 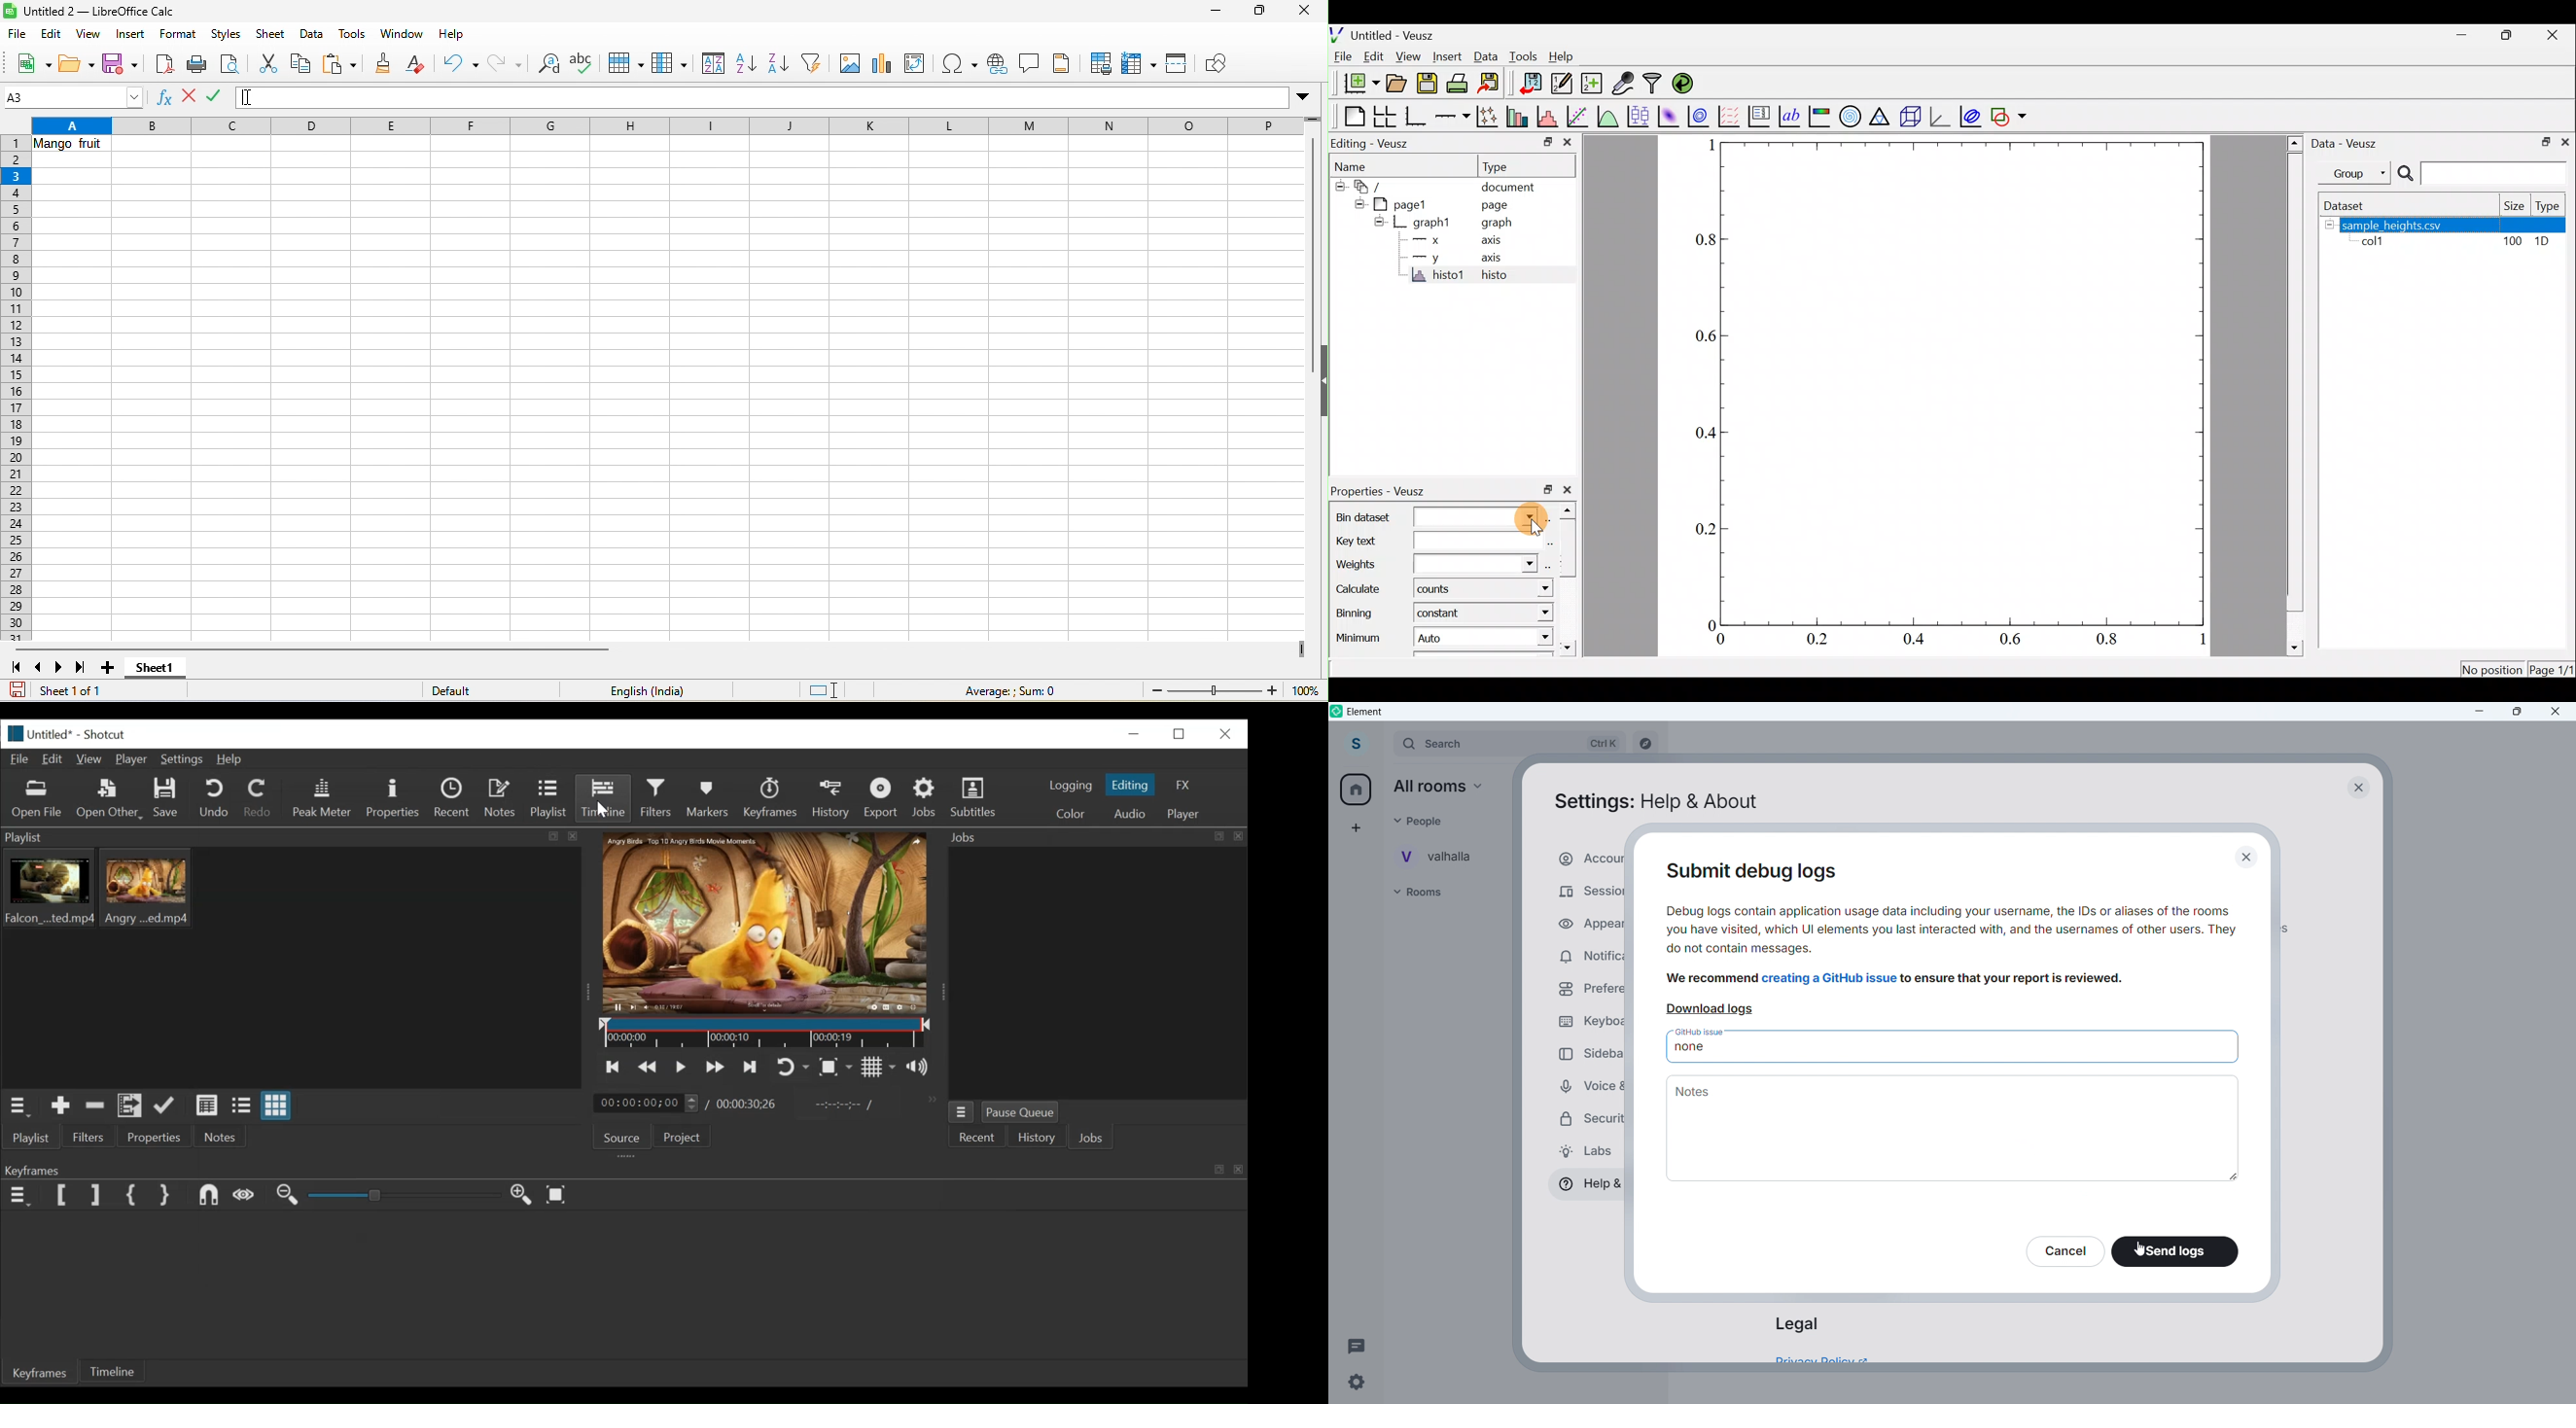 I want to click on clips, so click(x=49, y=887).